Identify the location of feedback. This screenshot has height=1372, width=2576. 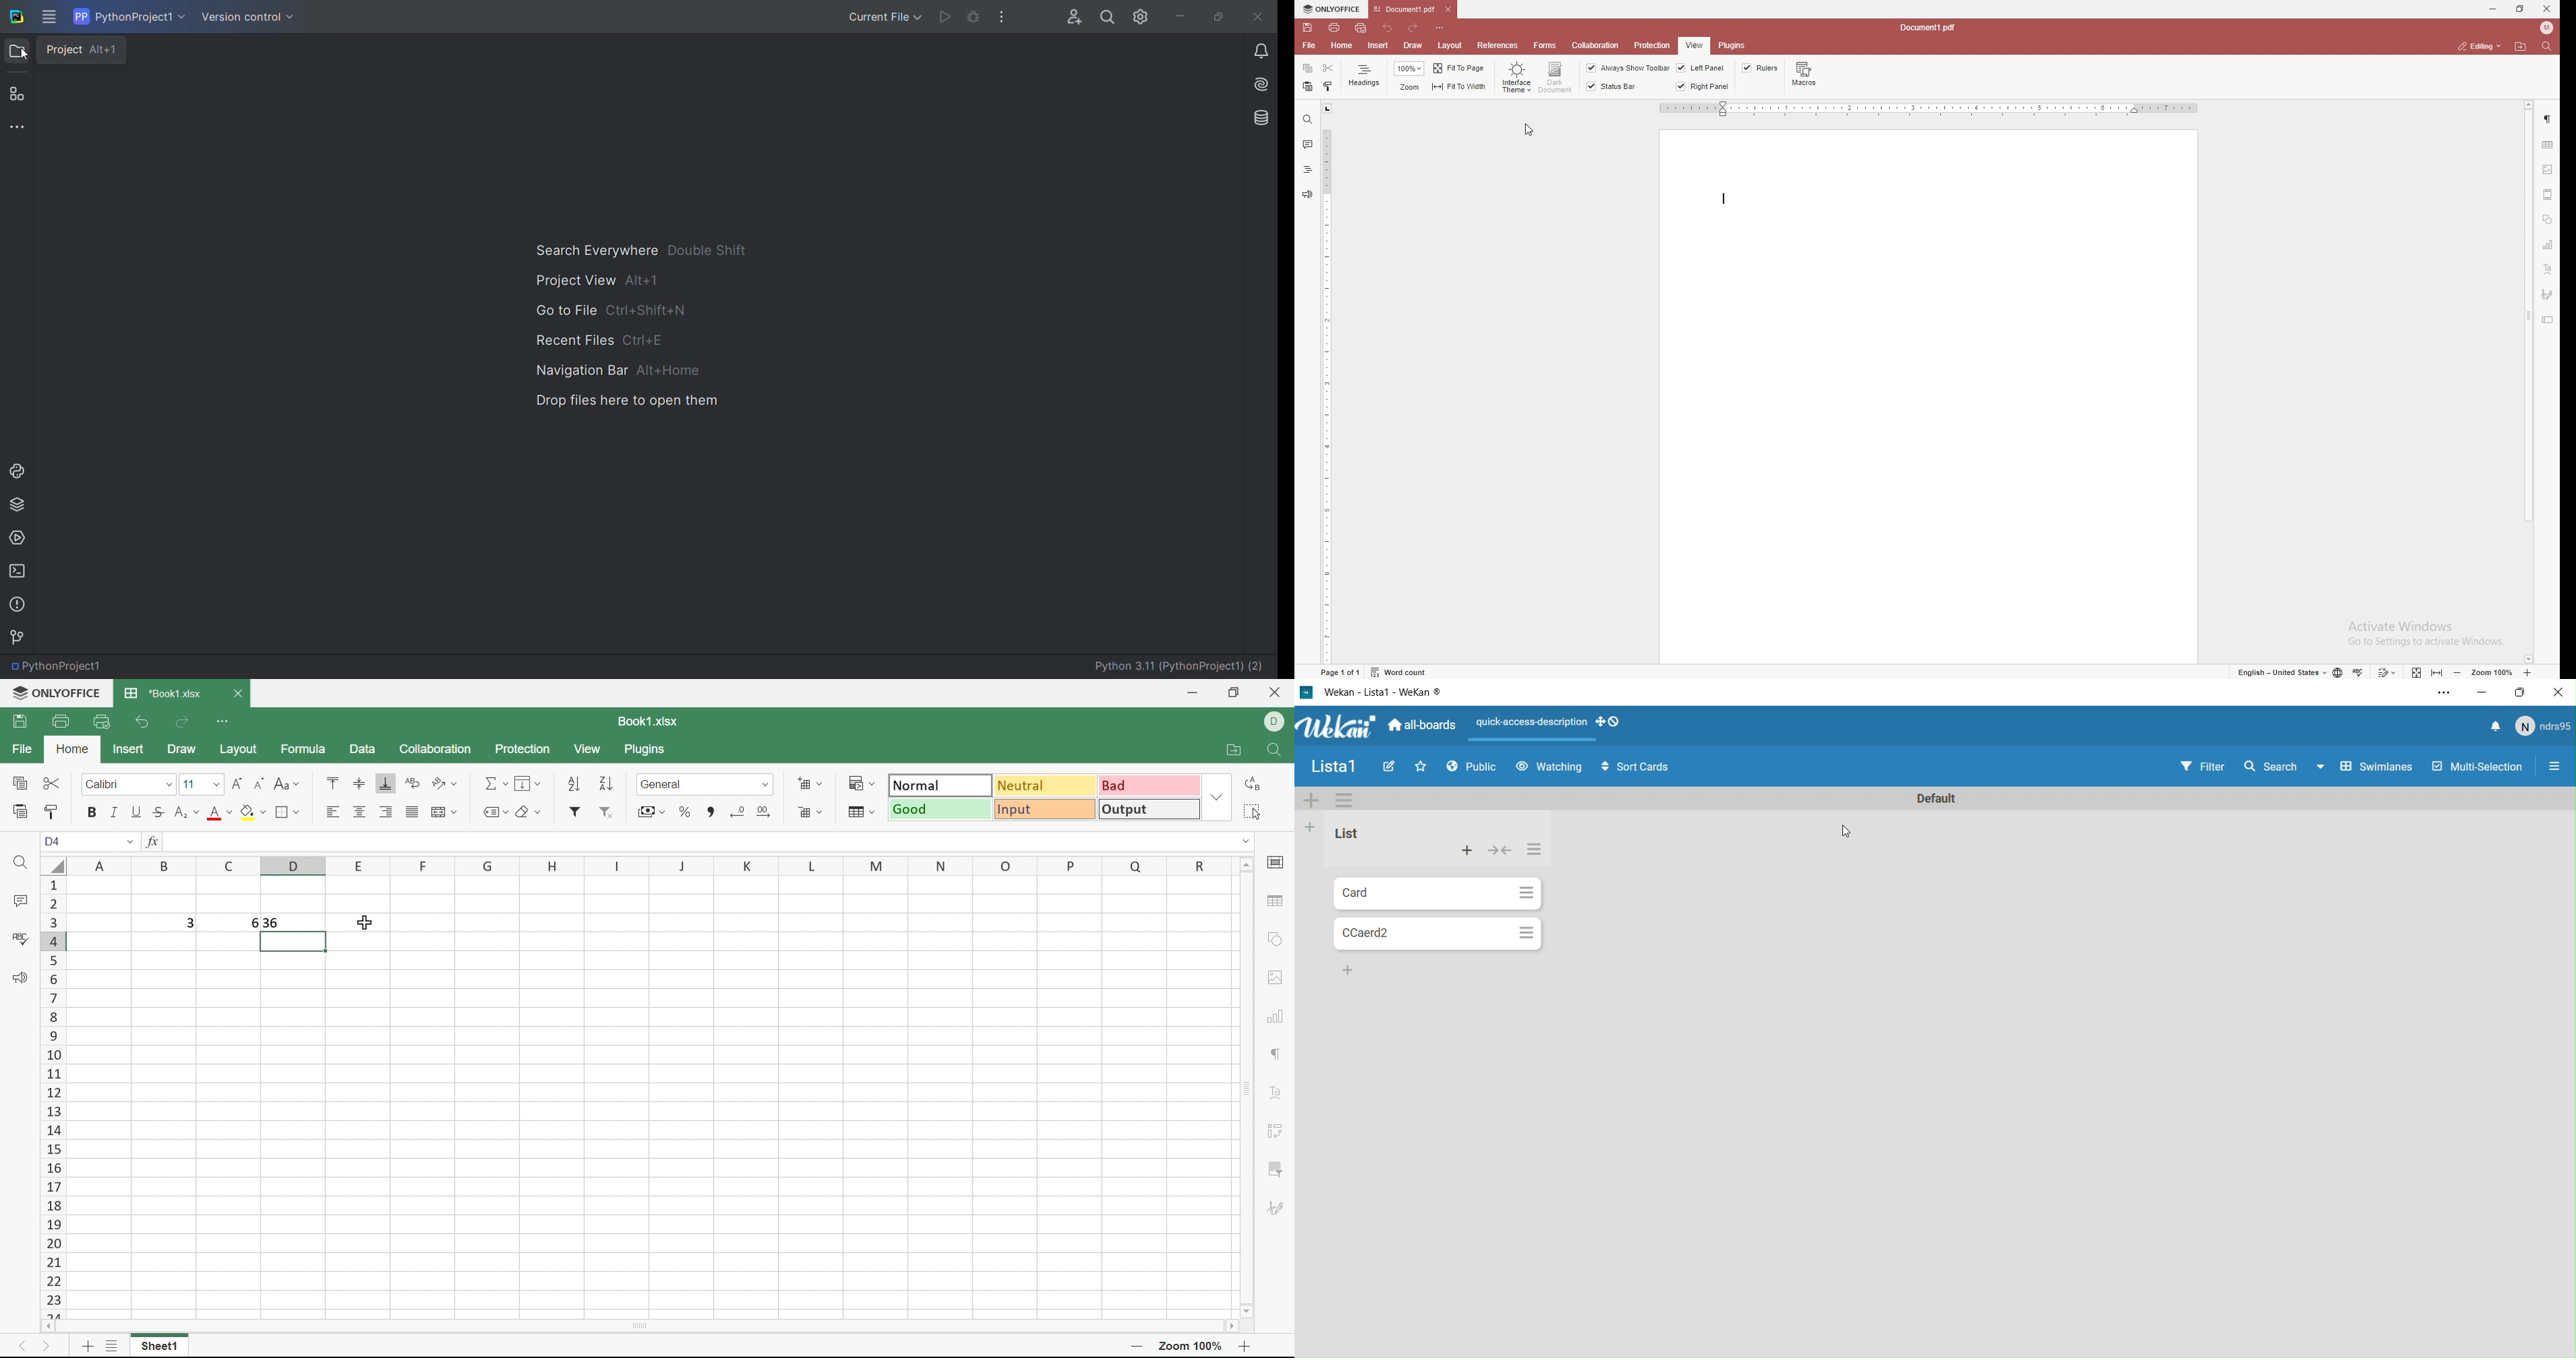
(1307, 195).